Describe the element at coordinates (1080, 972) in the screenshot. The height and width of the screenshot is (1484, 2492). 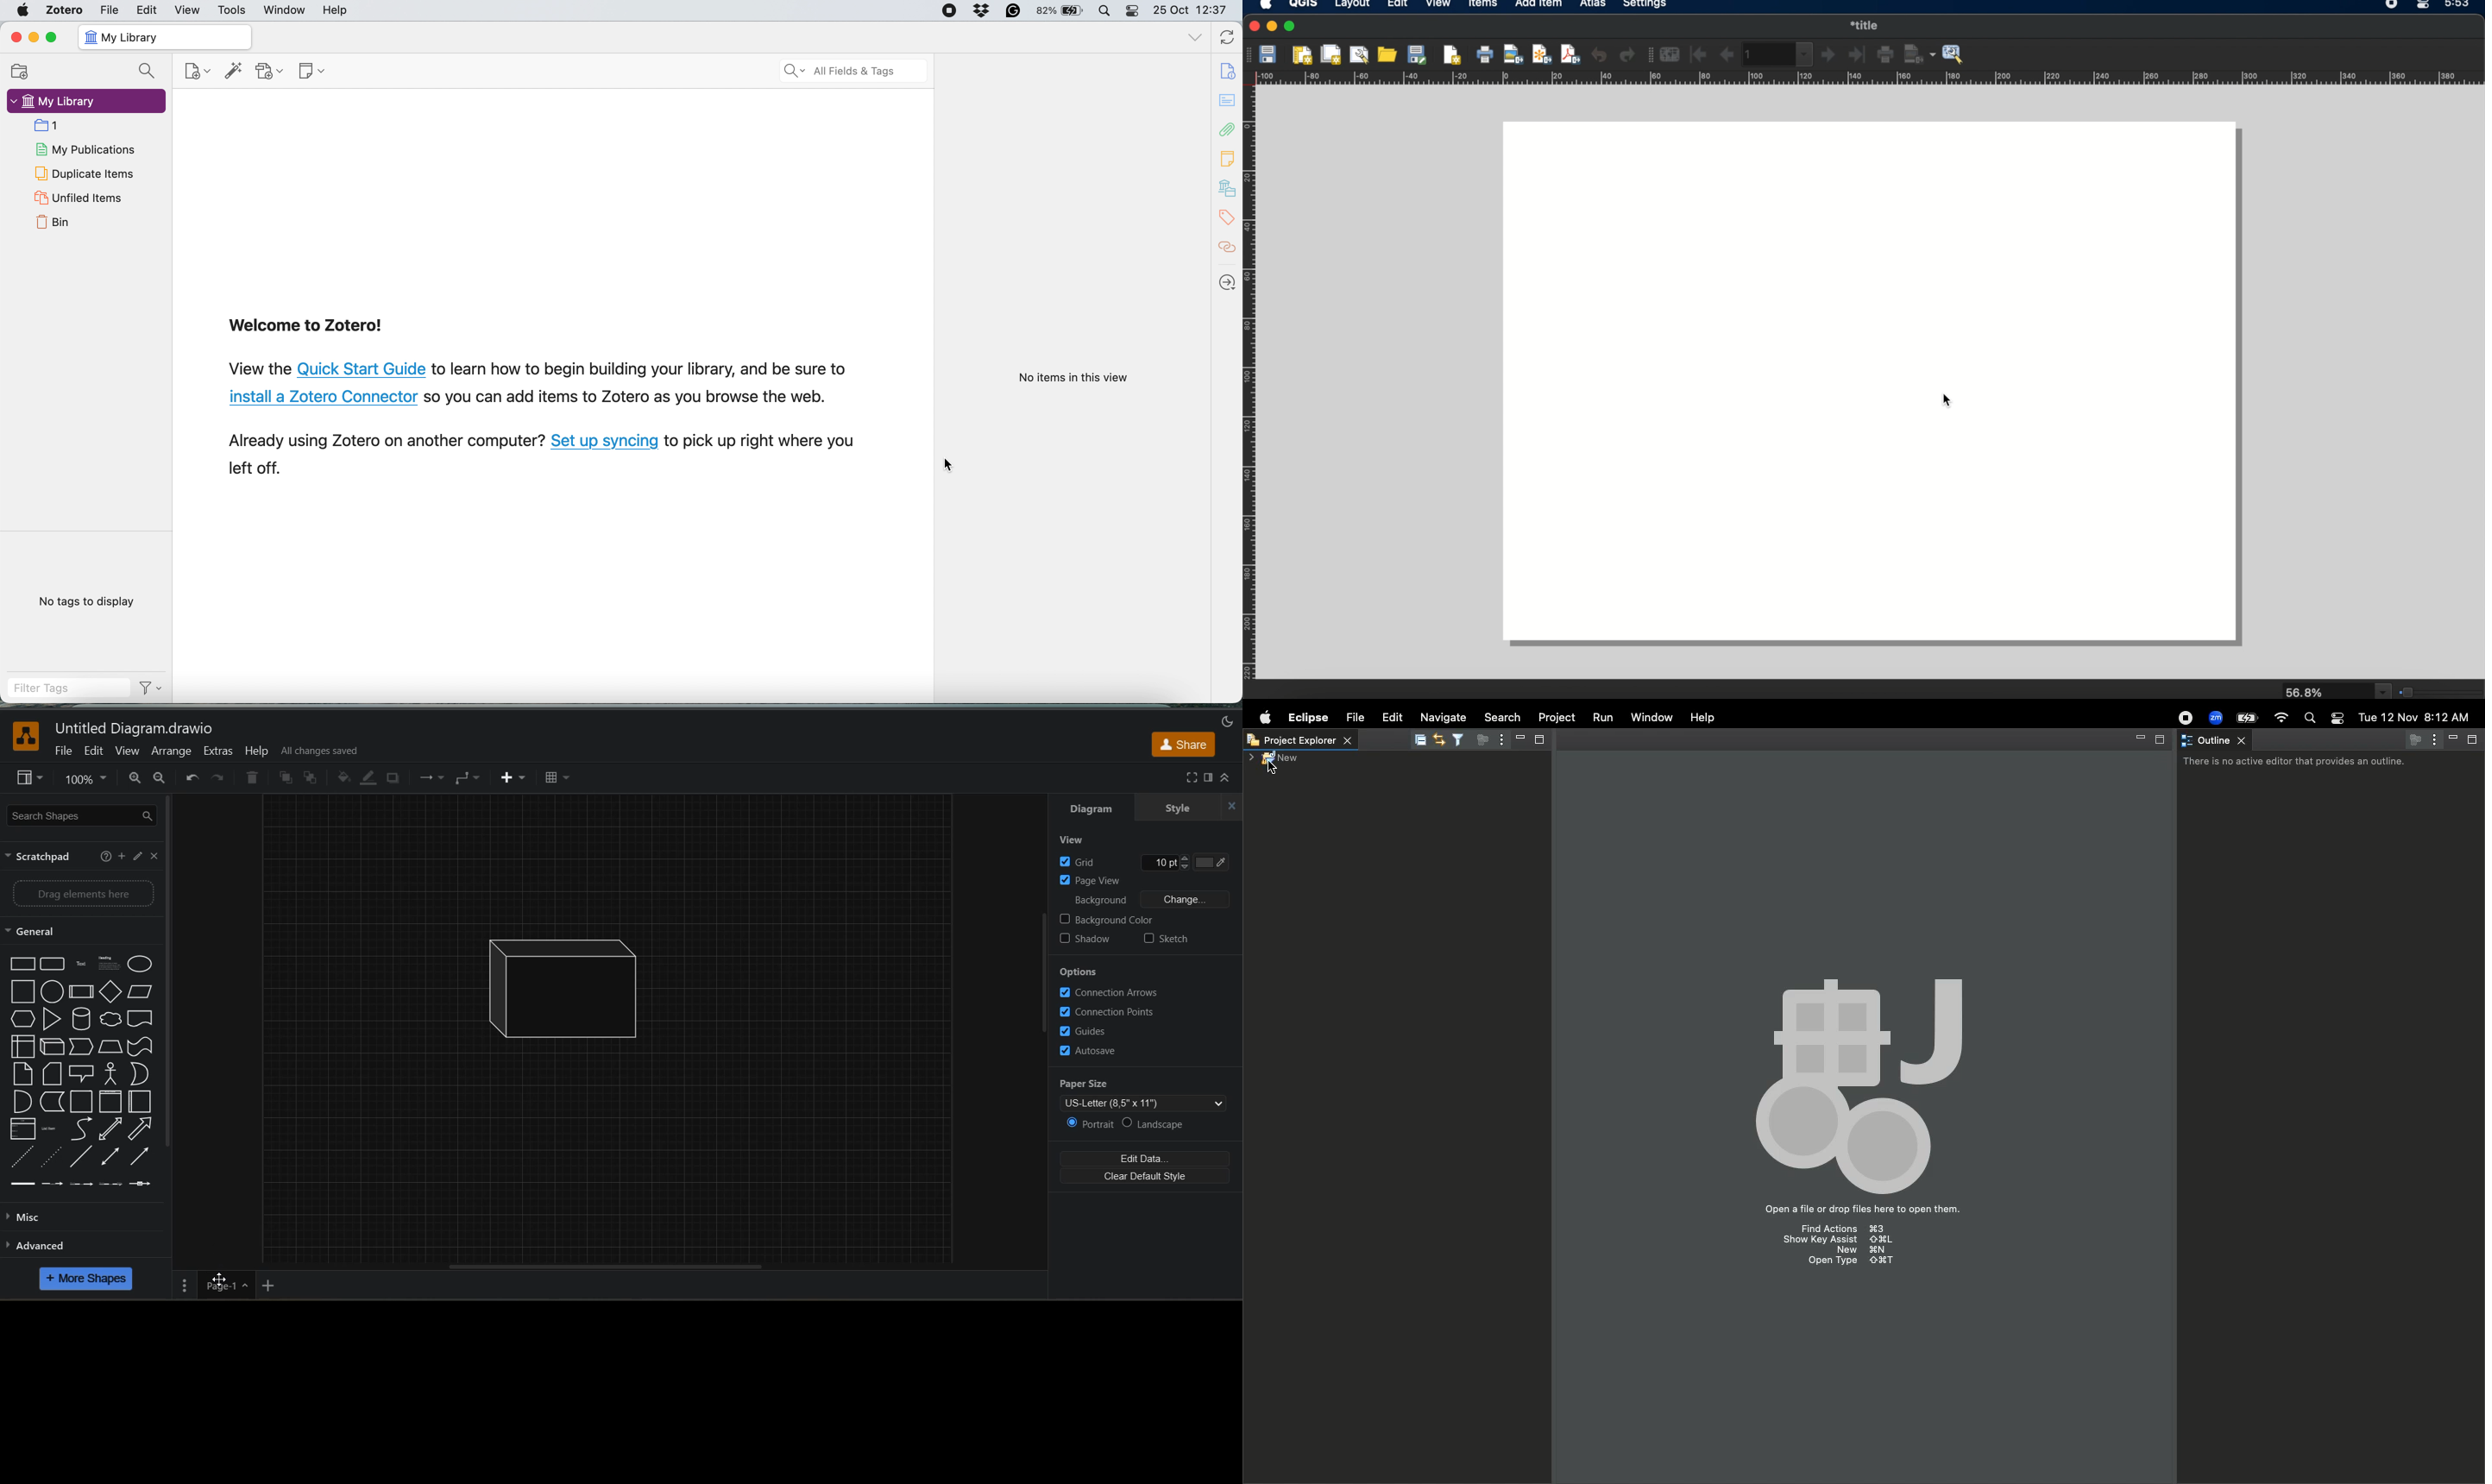
I see `options` at that location.